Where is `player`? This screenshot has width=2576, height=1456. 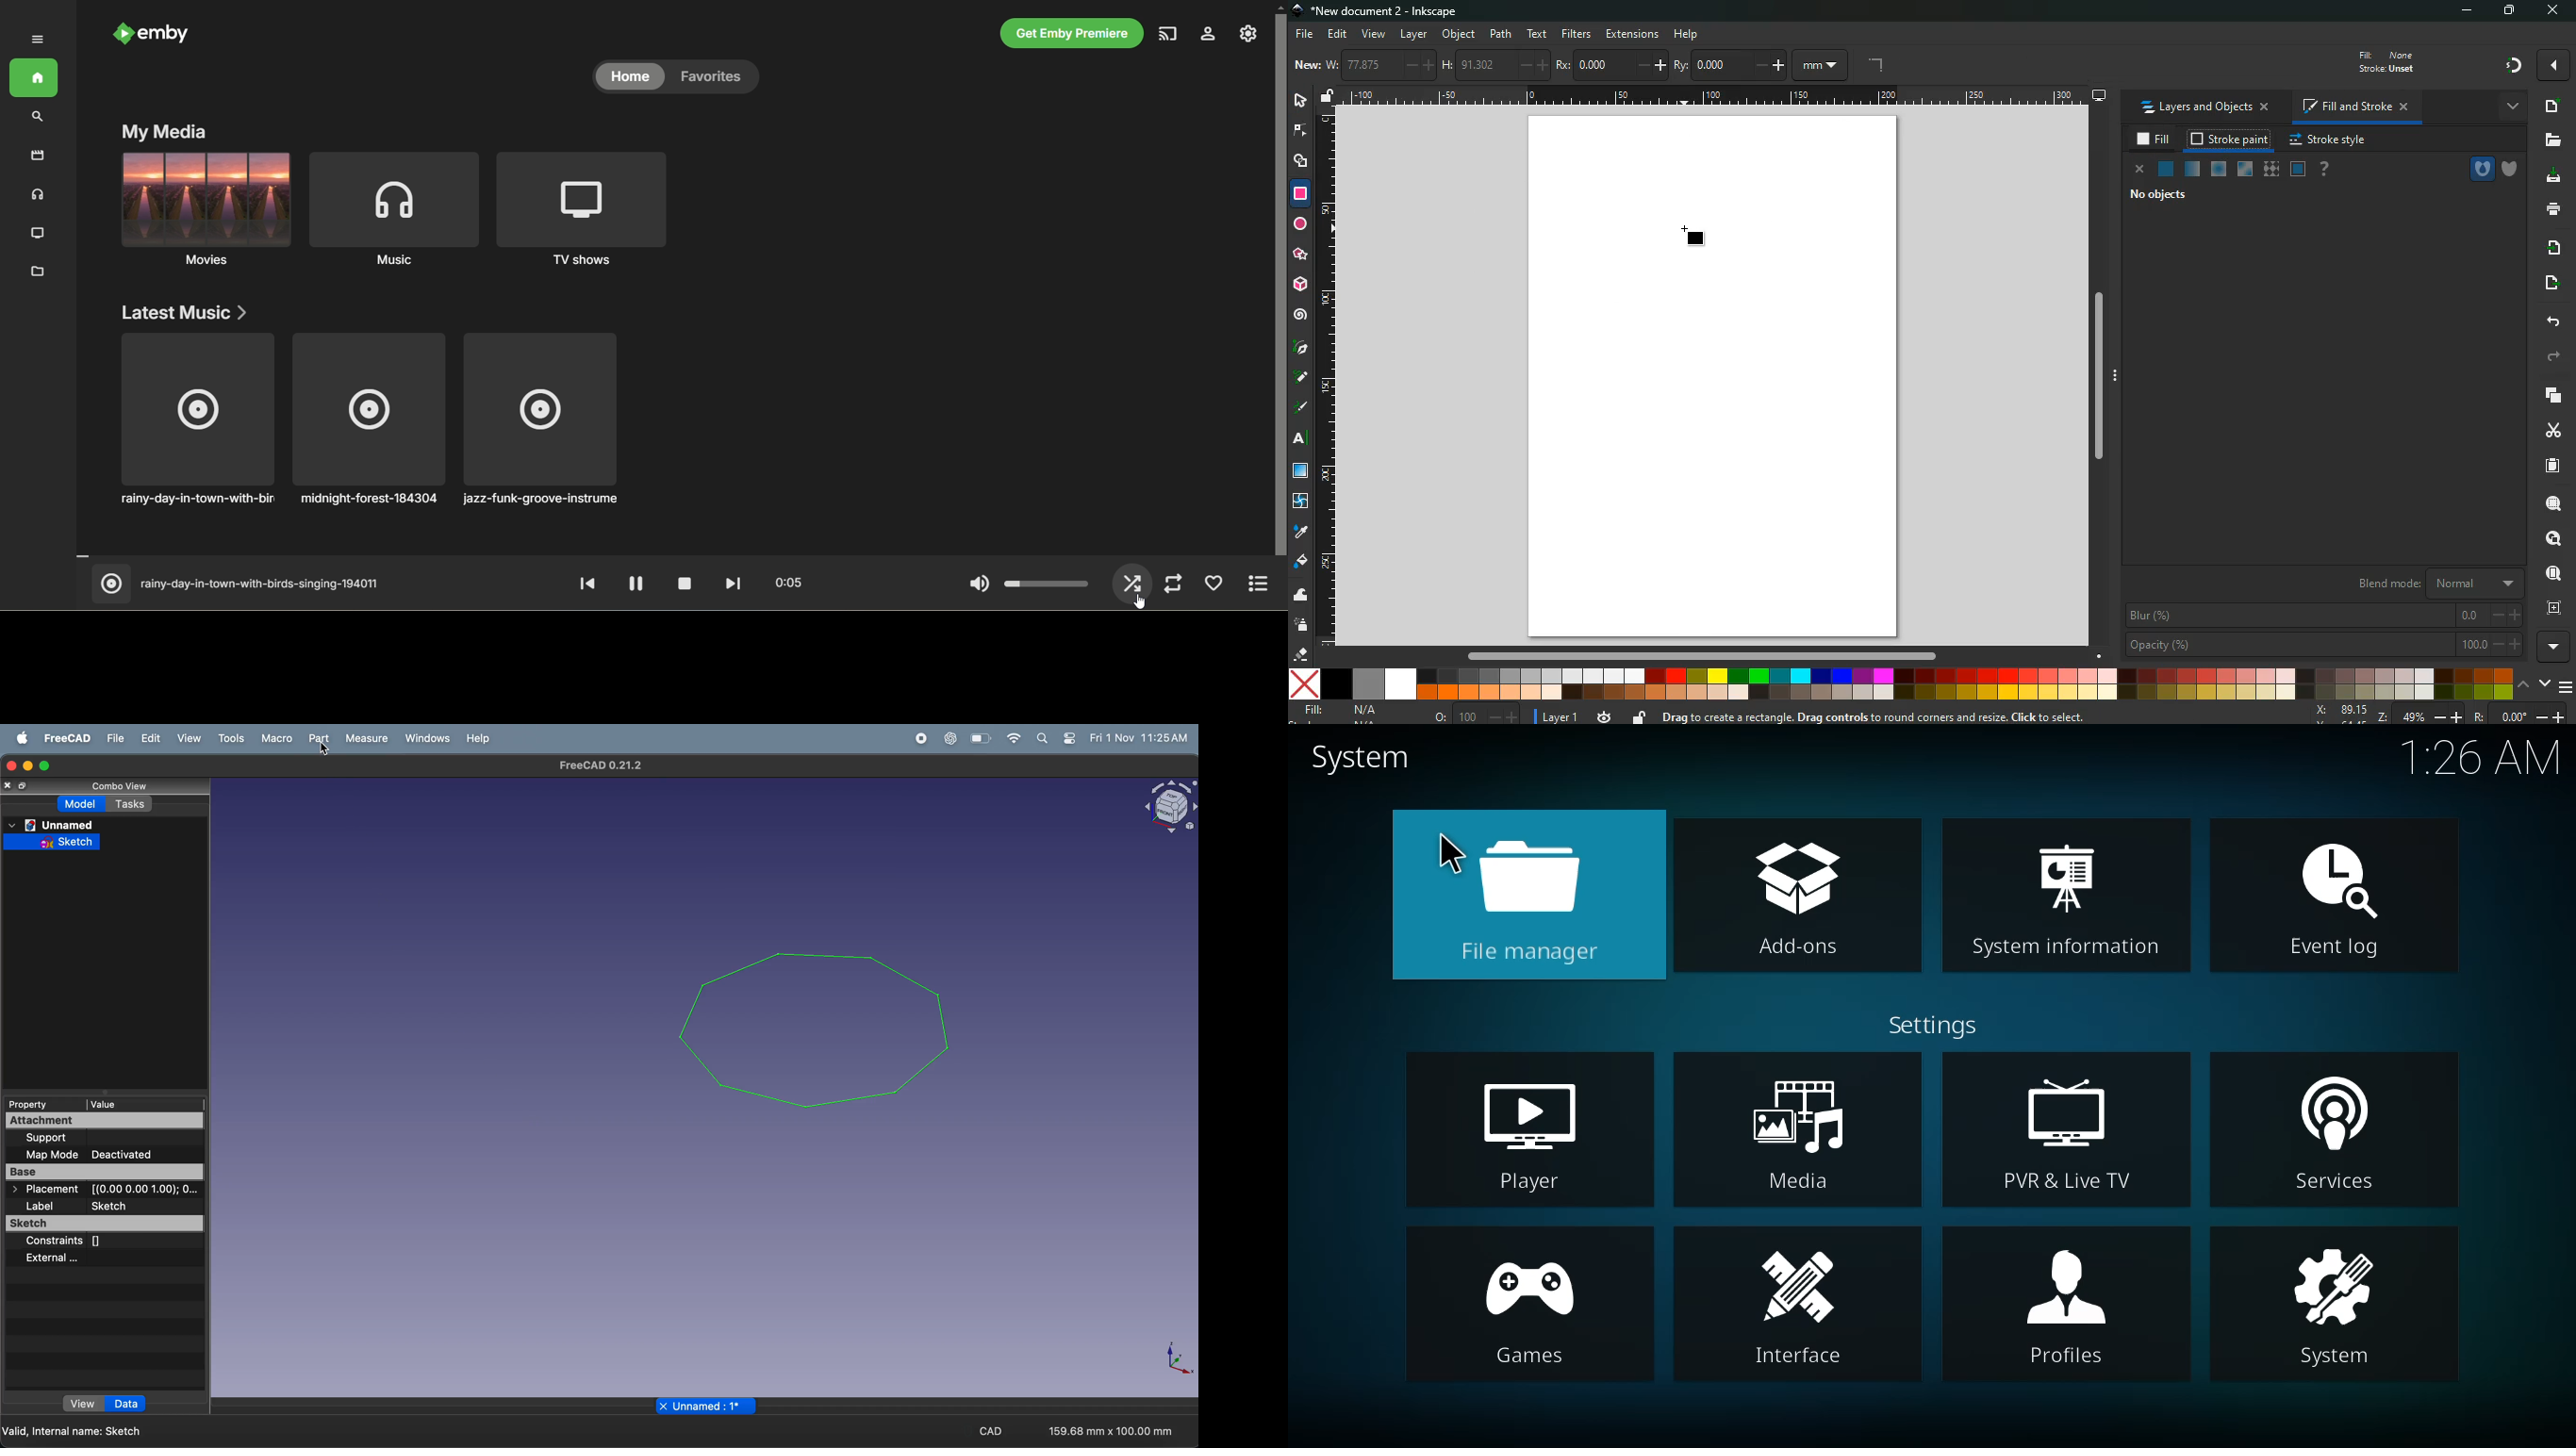 player is located at coordinates (1524, 1133).